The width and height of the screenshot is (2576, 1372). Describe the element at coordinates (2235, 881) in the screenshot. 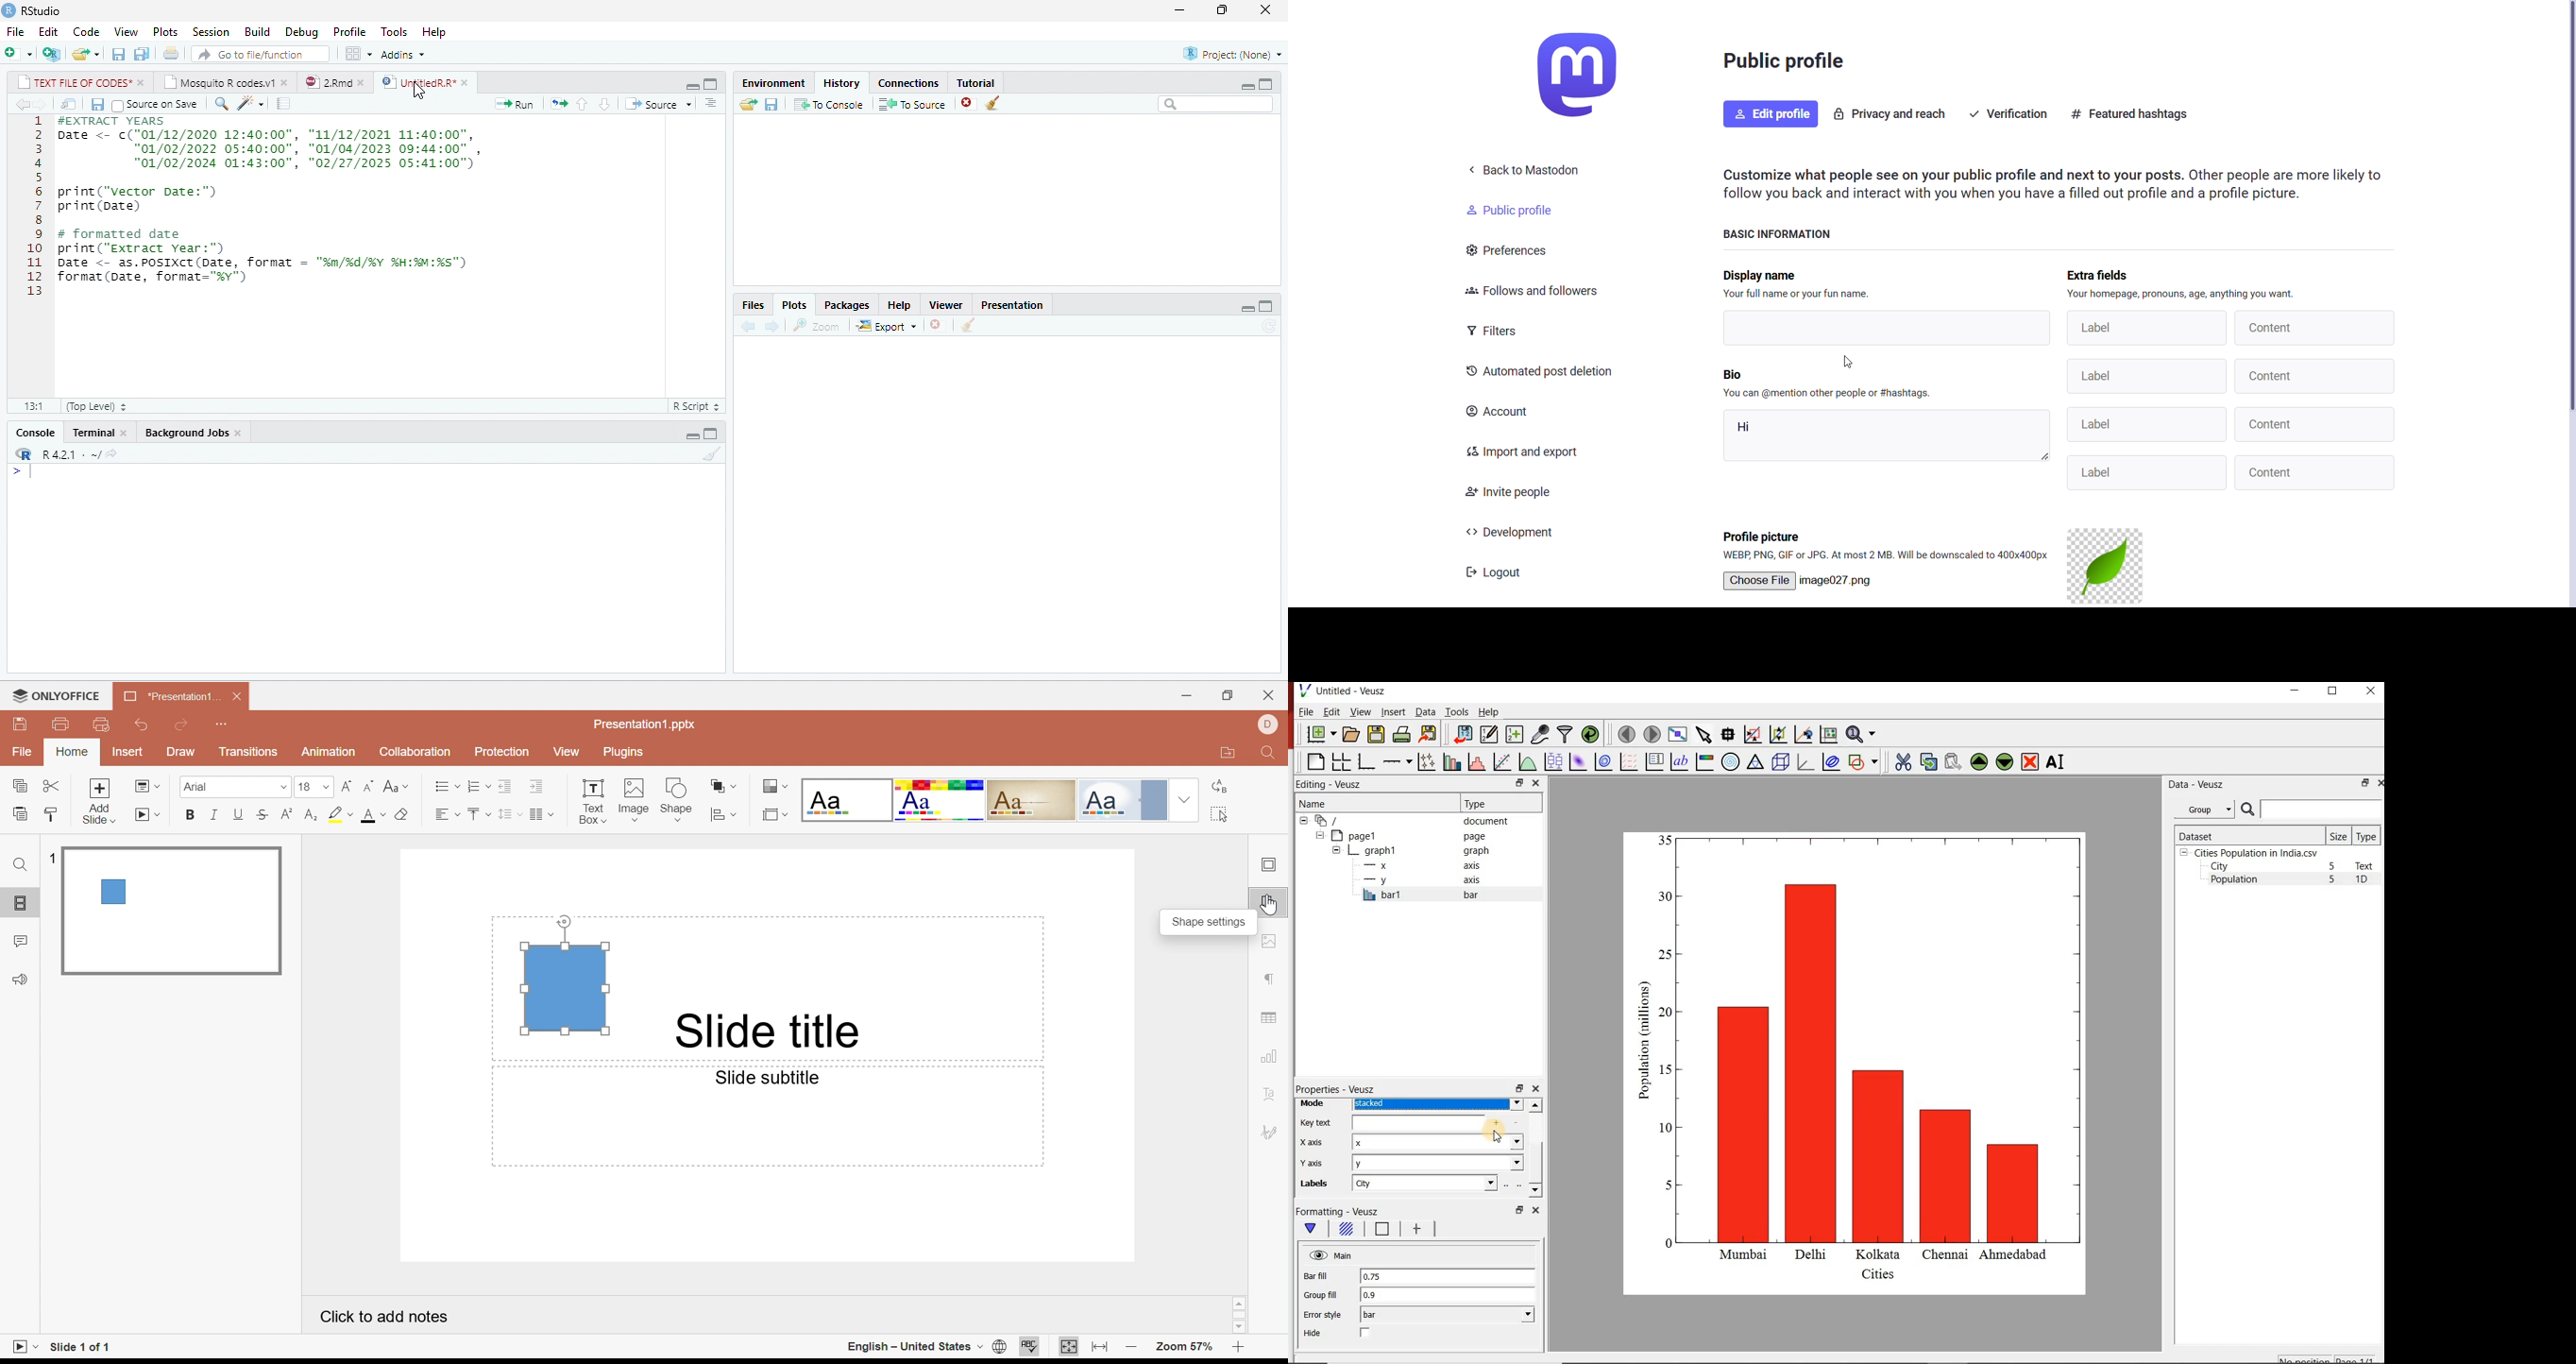

I see `Population` at that location.